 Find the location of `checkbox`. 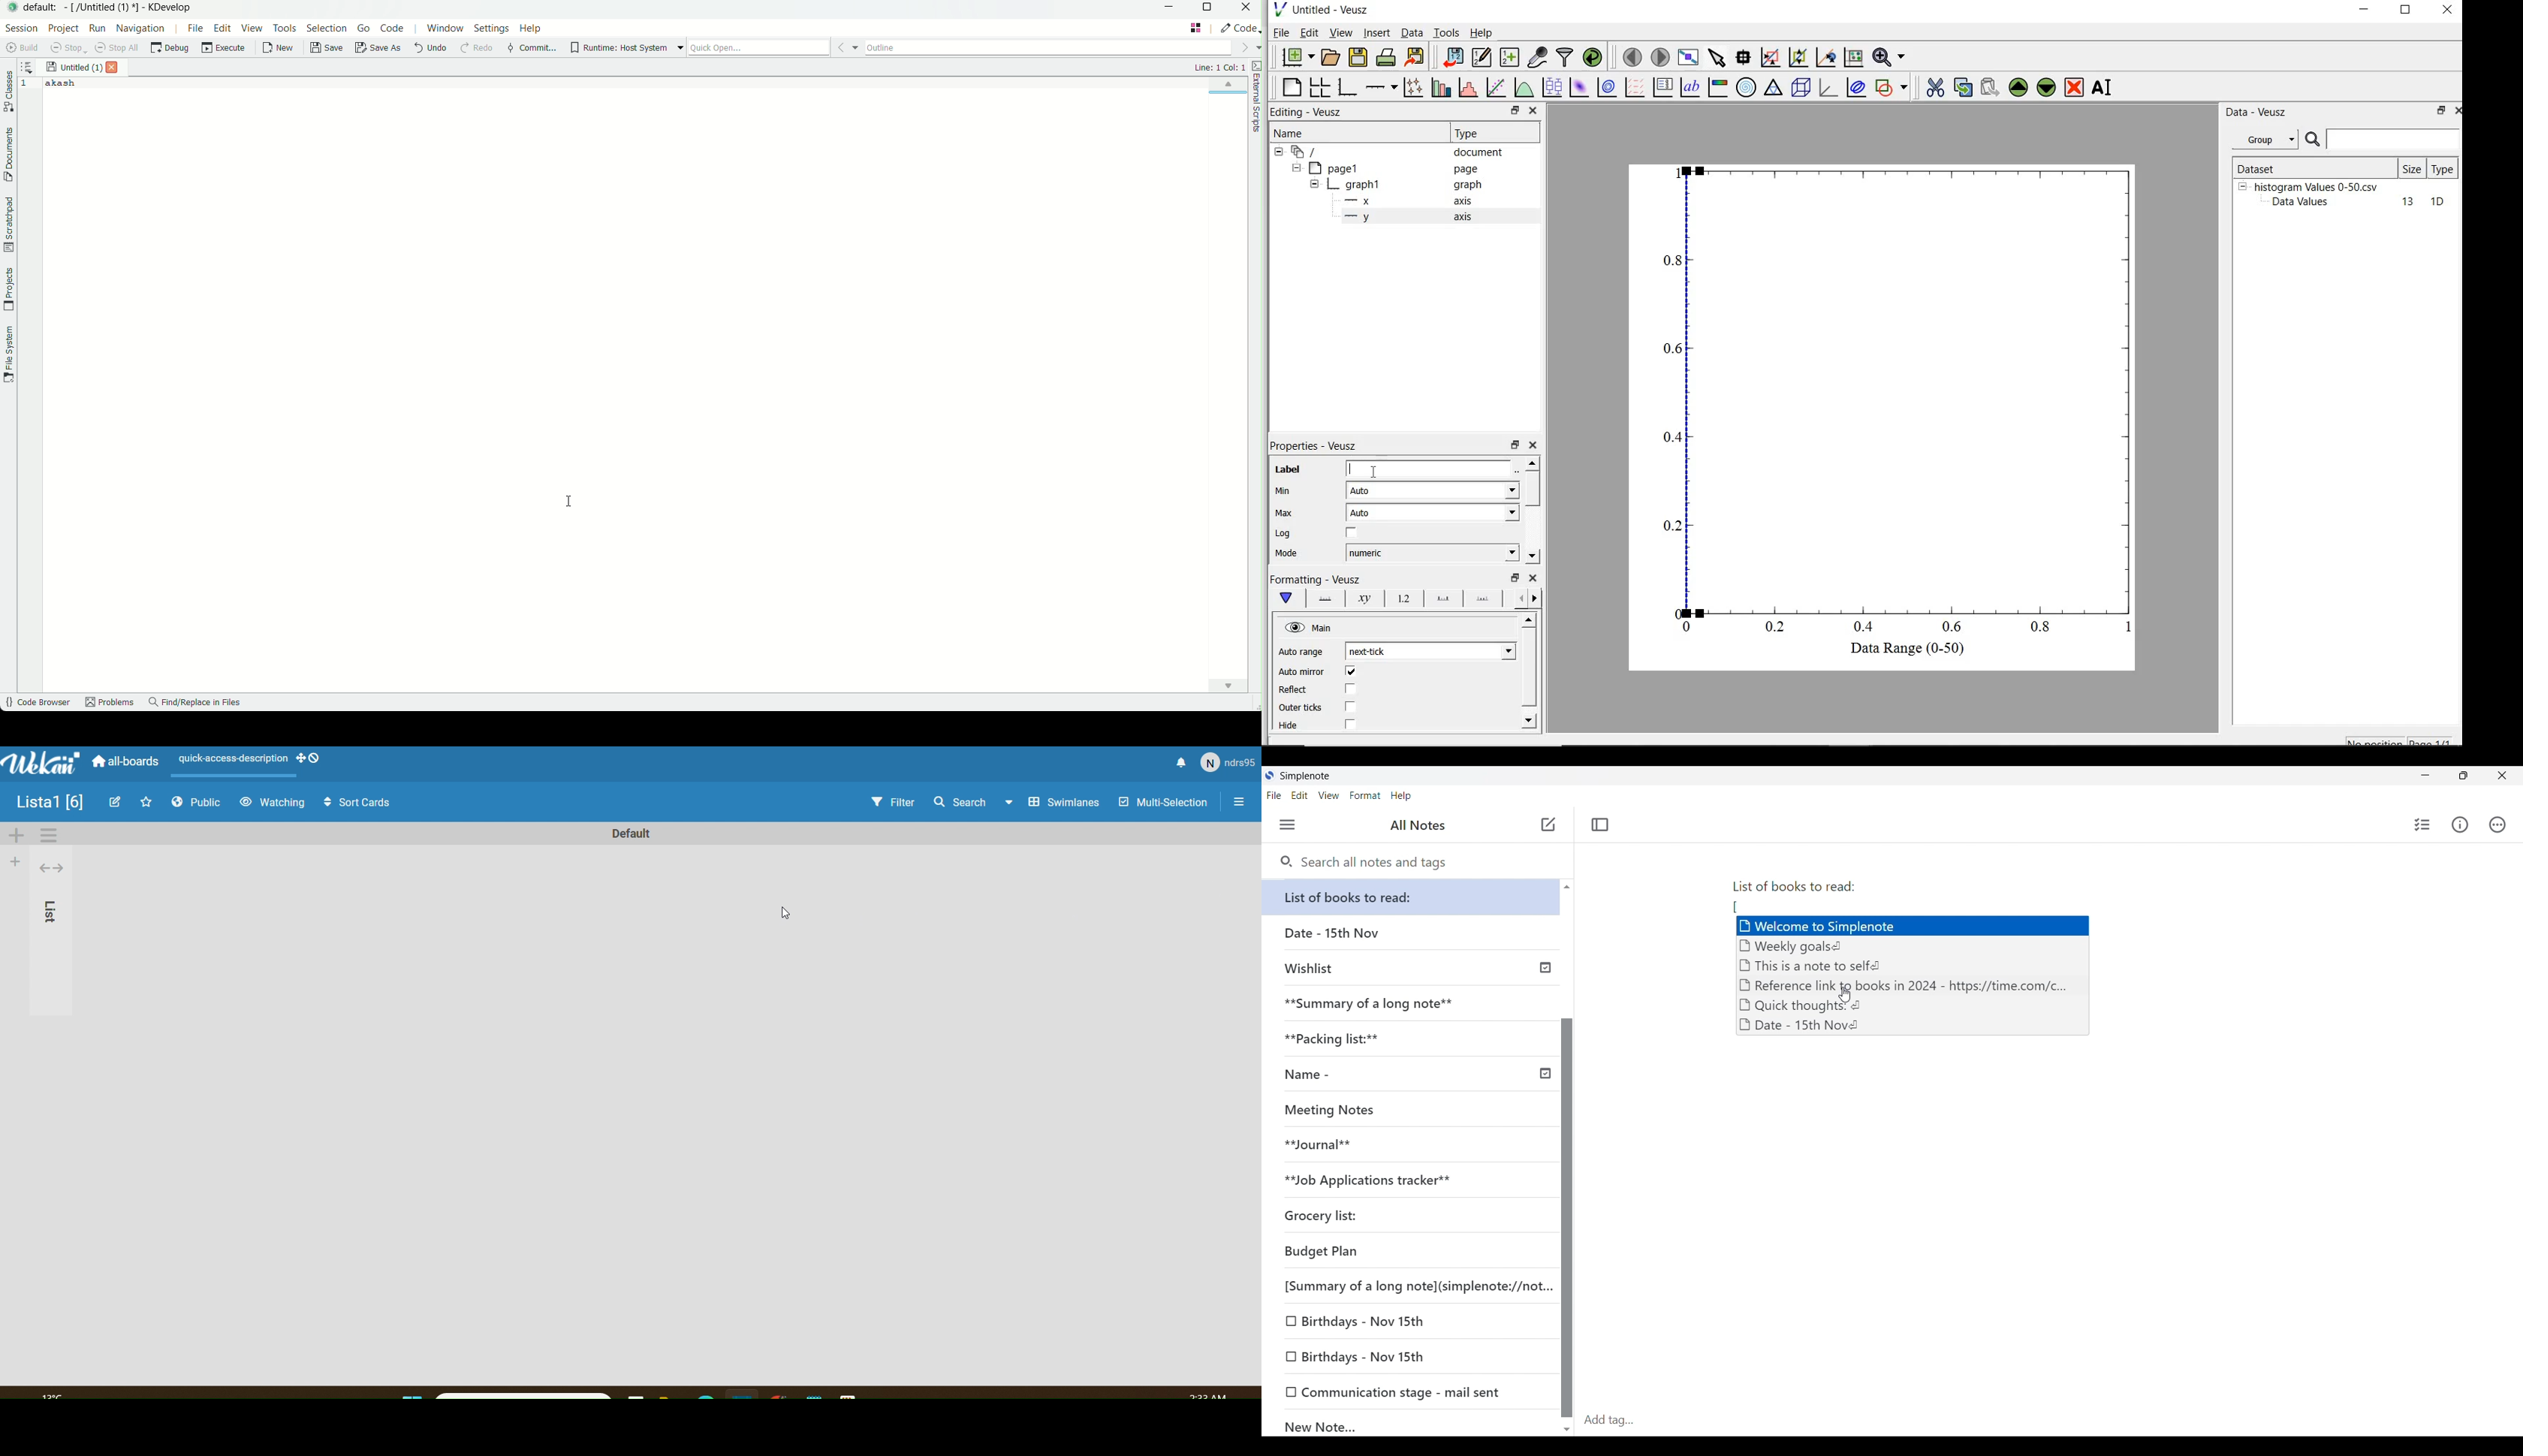

checkbox is located at coordinates (1350, 725).